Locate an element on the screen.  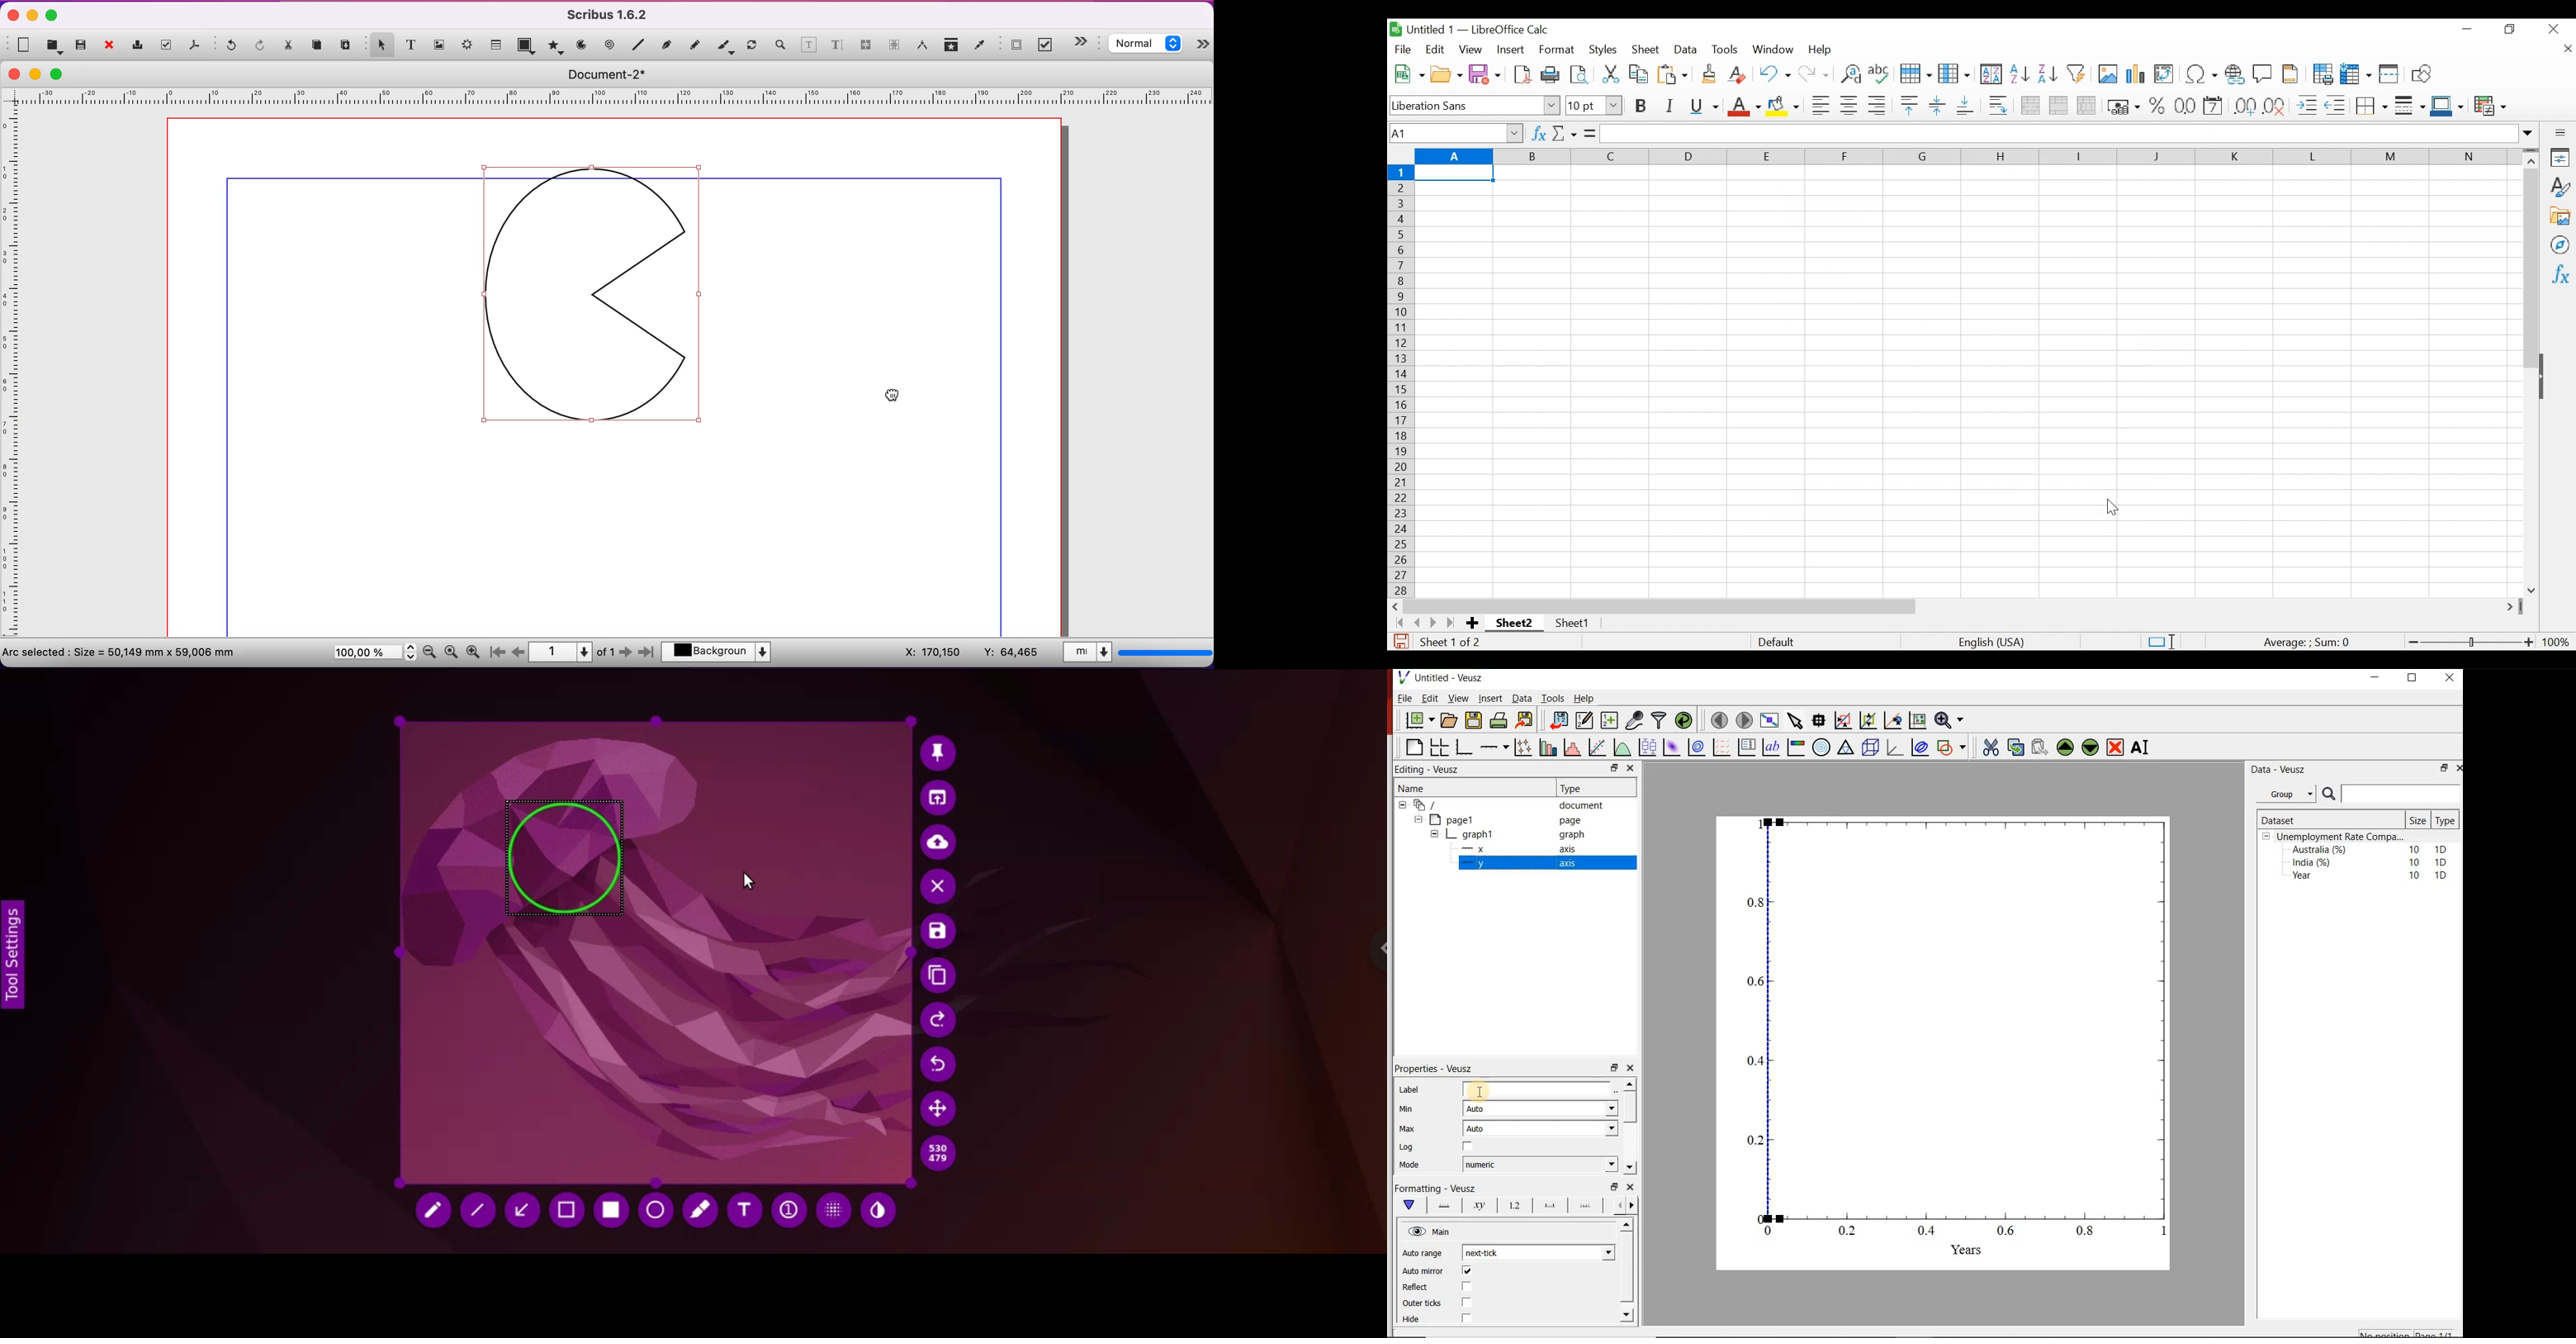
Autofilter is located at coordinates (2076, 74).